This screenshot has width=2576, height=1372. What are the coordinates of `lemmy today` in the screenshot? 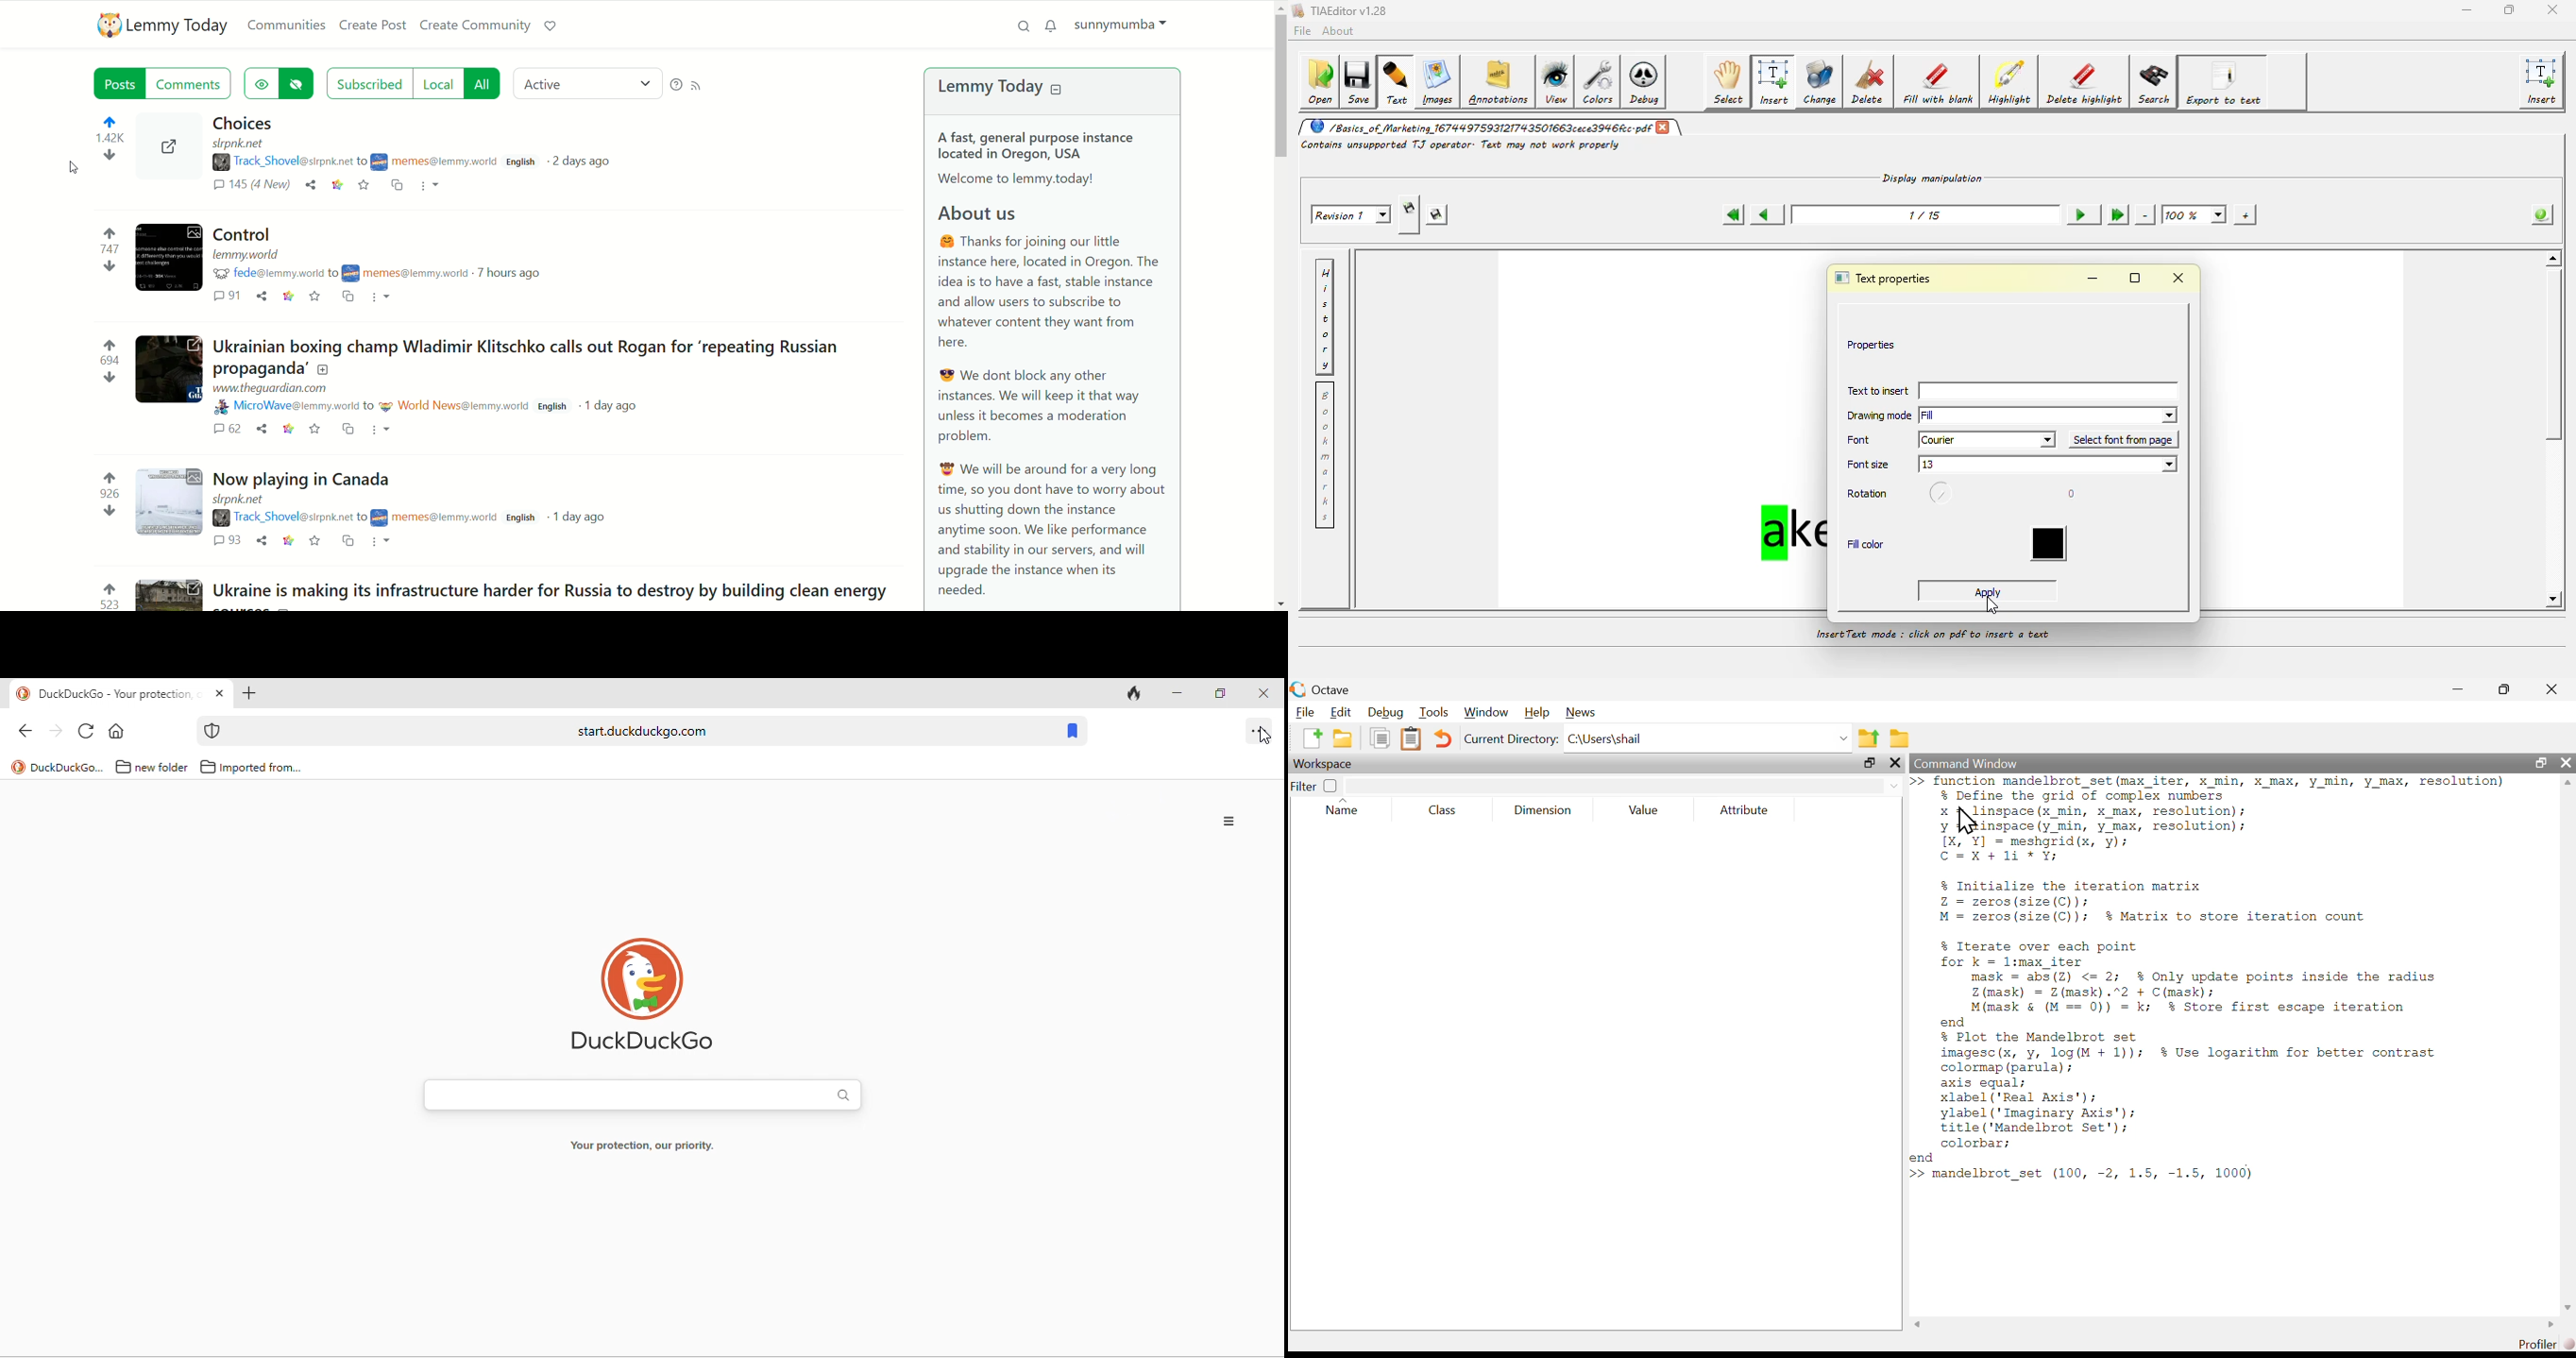 It's located at (983, 89).